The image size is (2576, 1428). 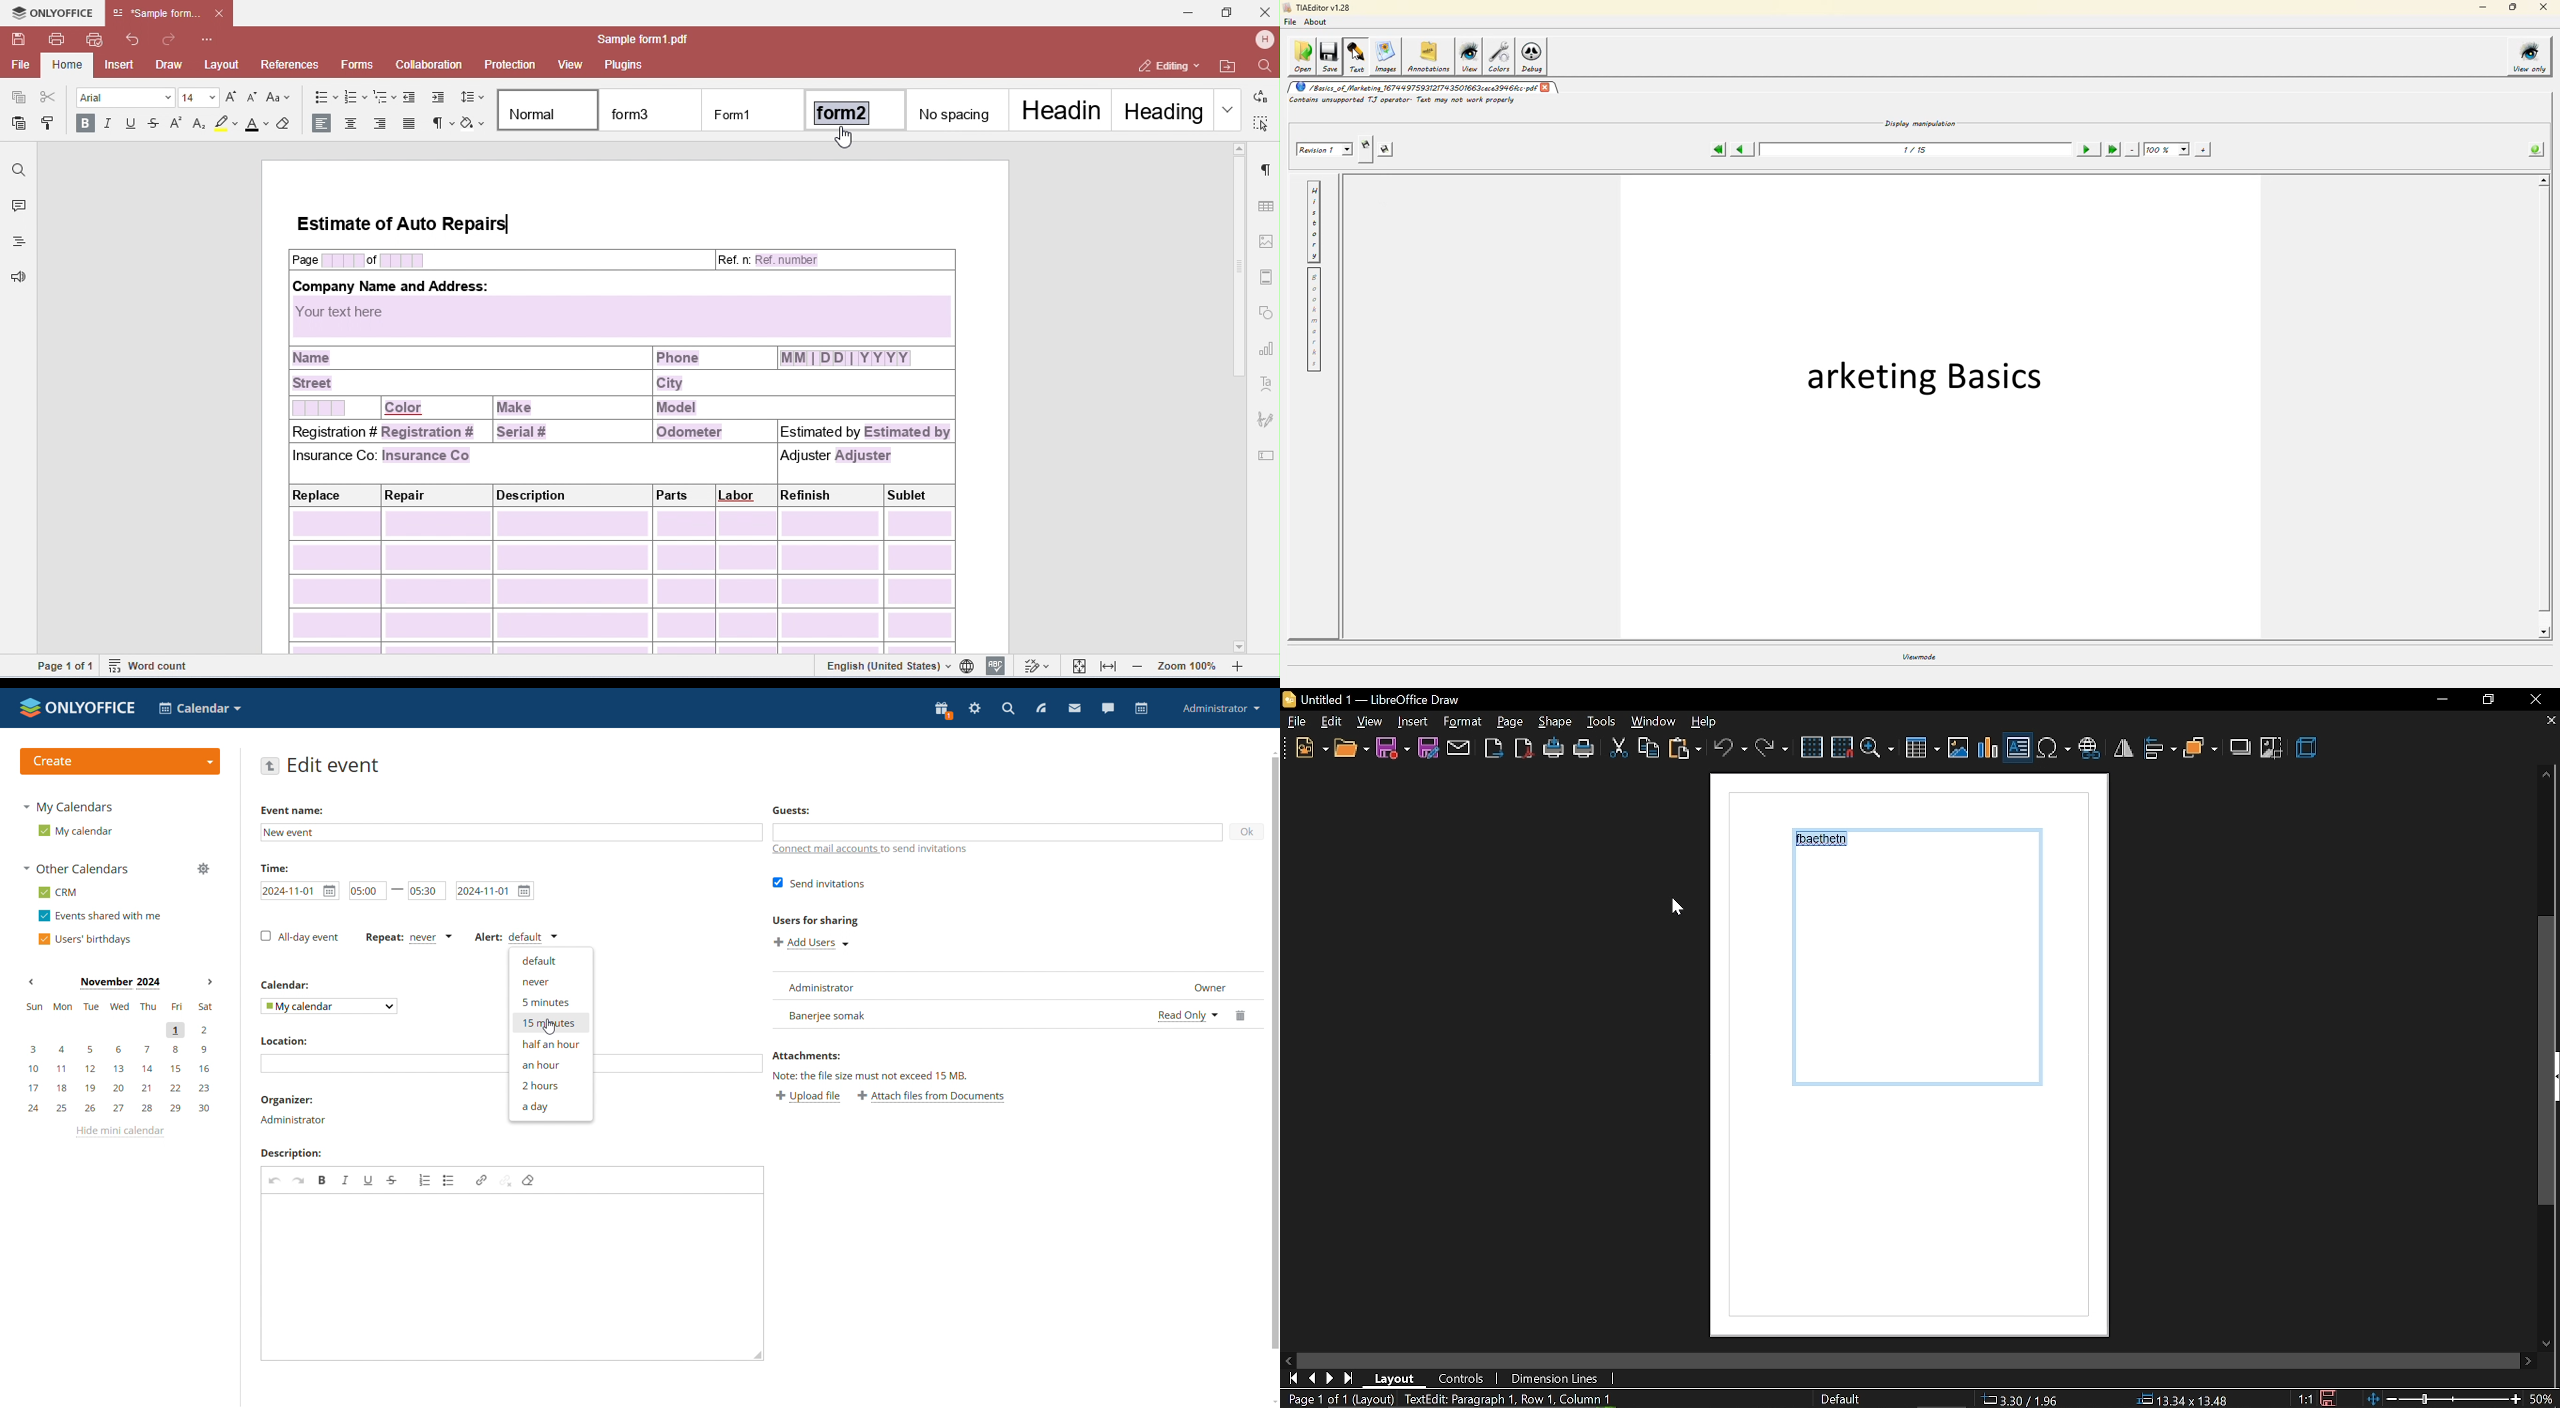 I want to click on MOve left, so click(x=1288, y=1359).